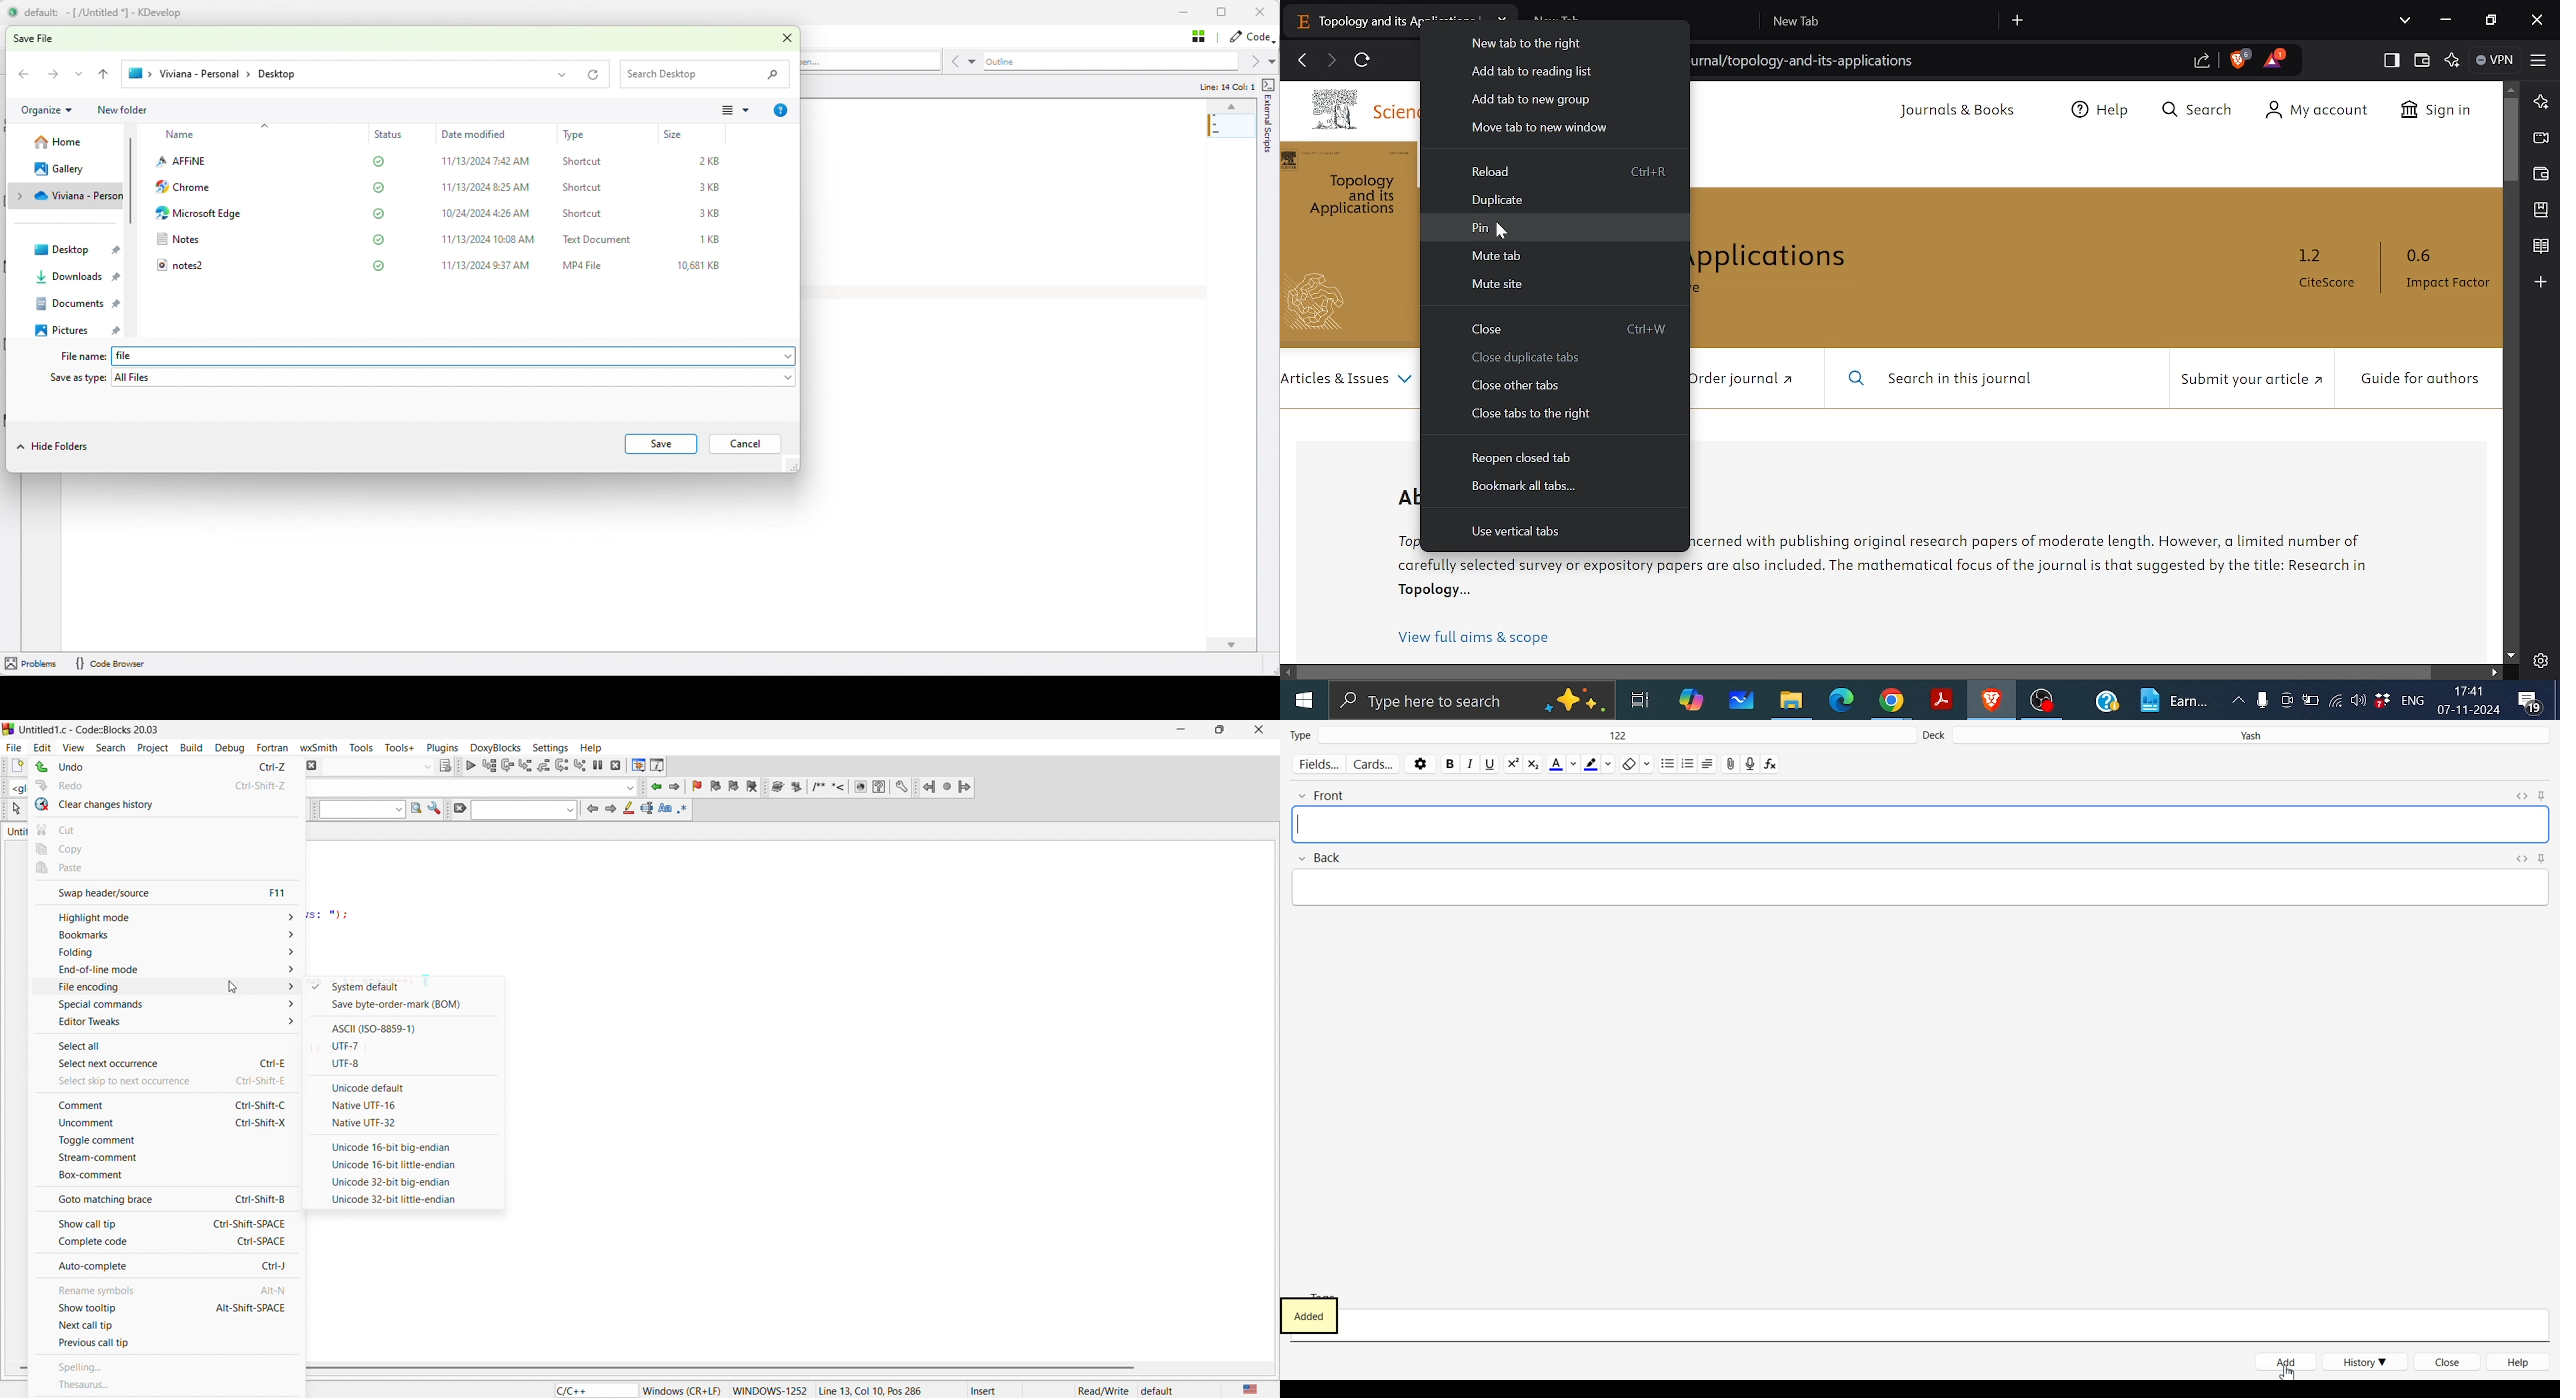  What do you see at coordinates (414, 810) in the screenshot?
I see `search` at bounding box center [414, 810].